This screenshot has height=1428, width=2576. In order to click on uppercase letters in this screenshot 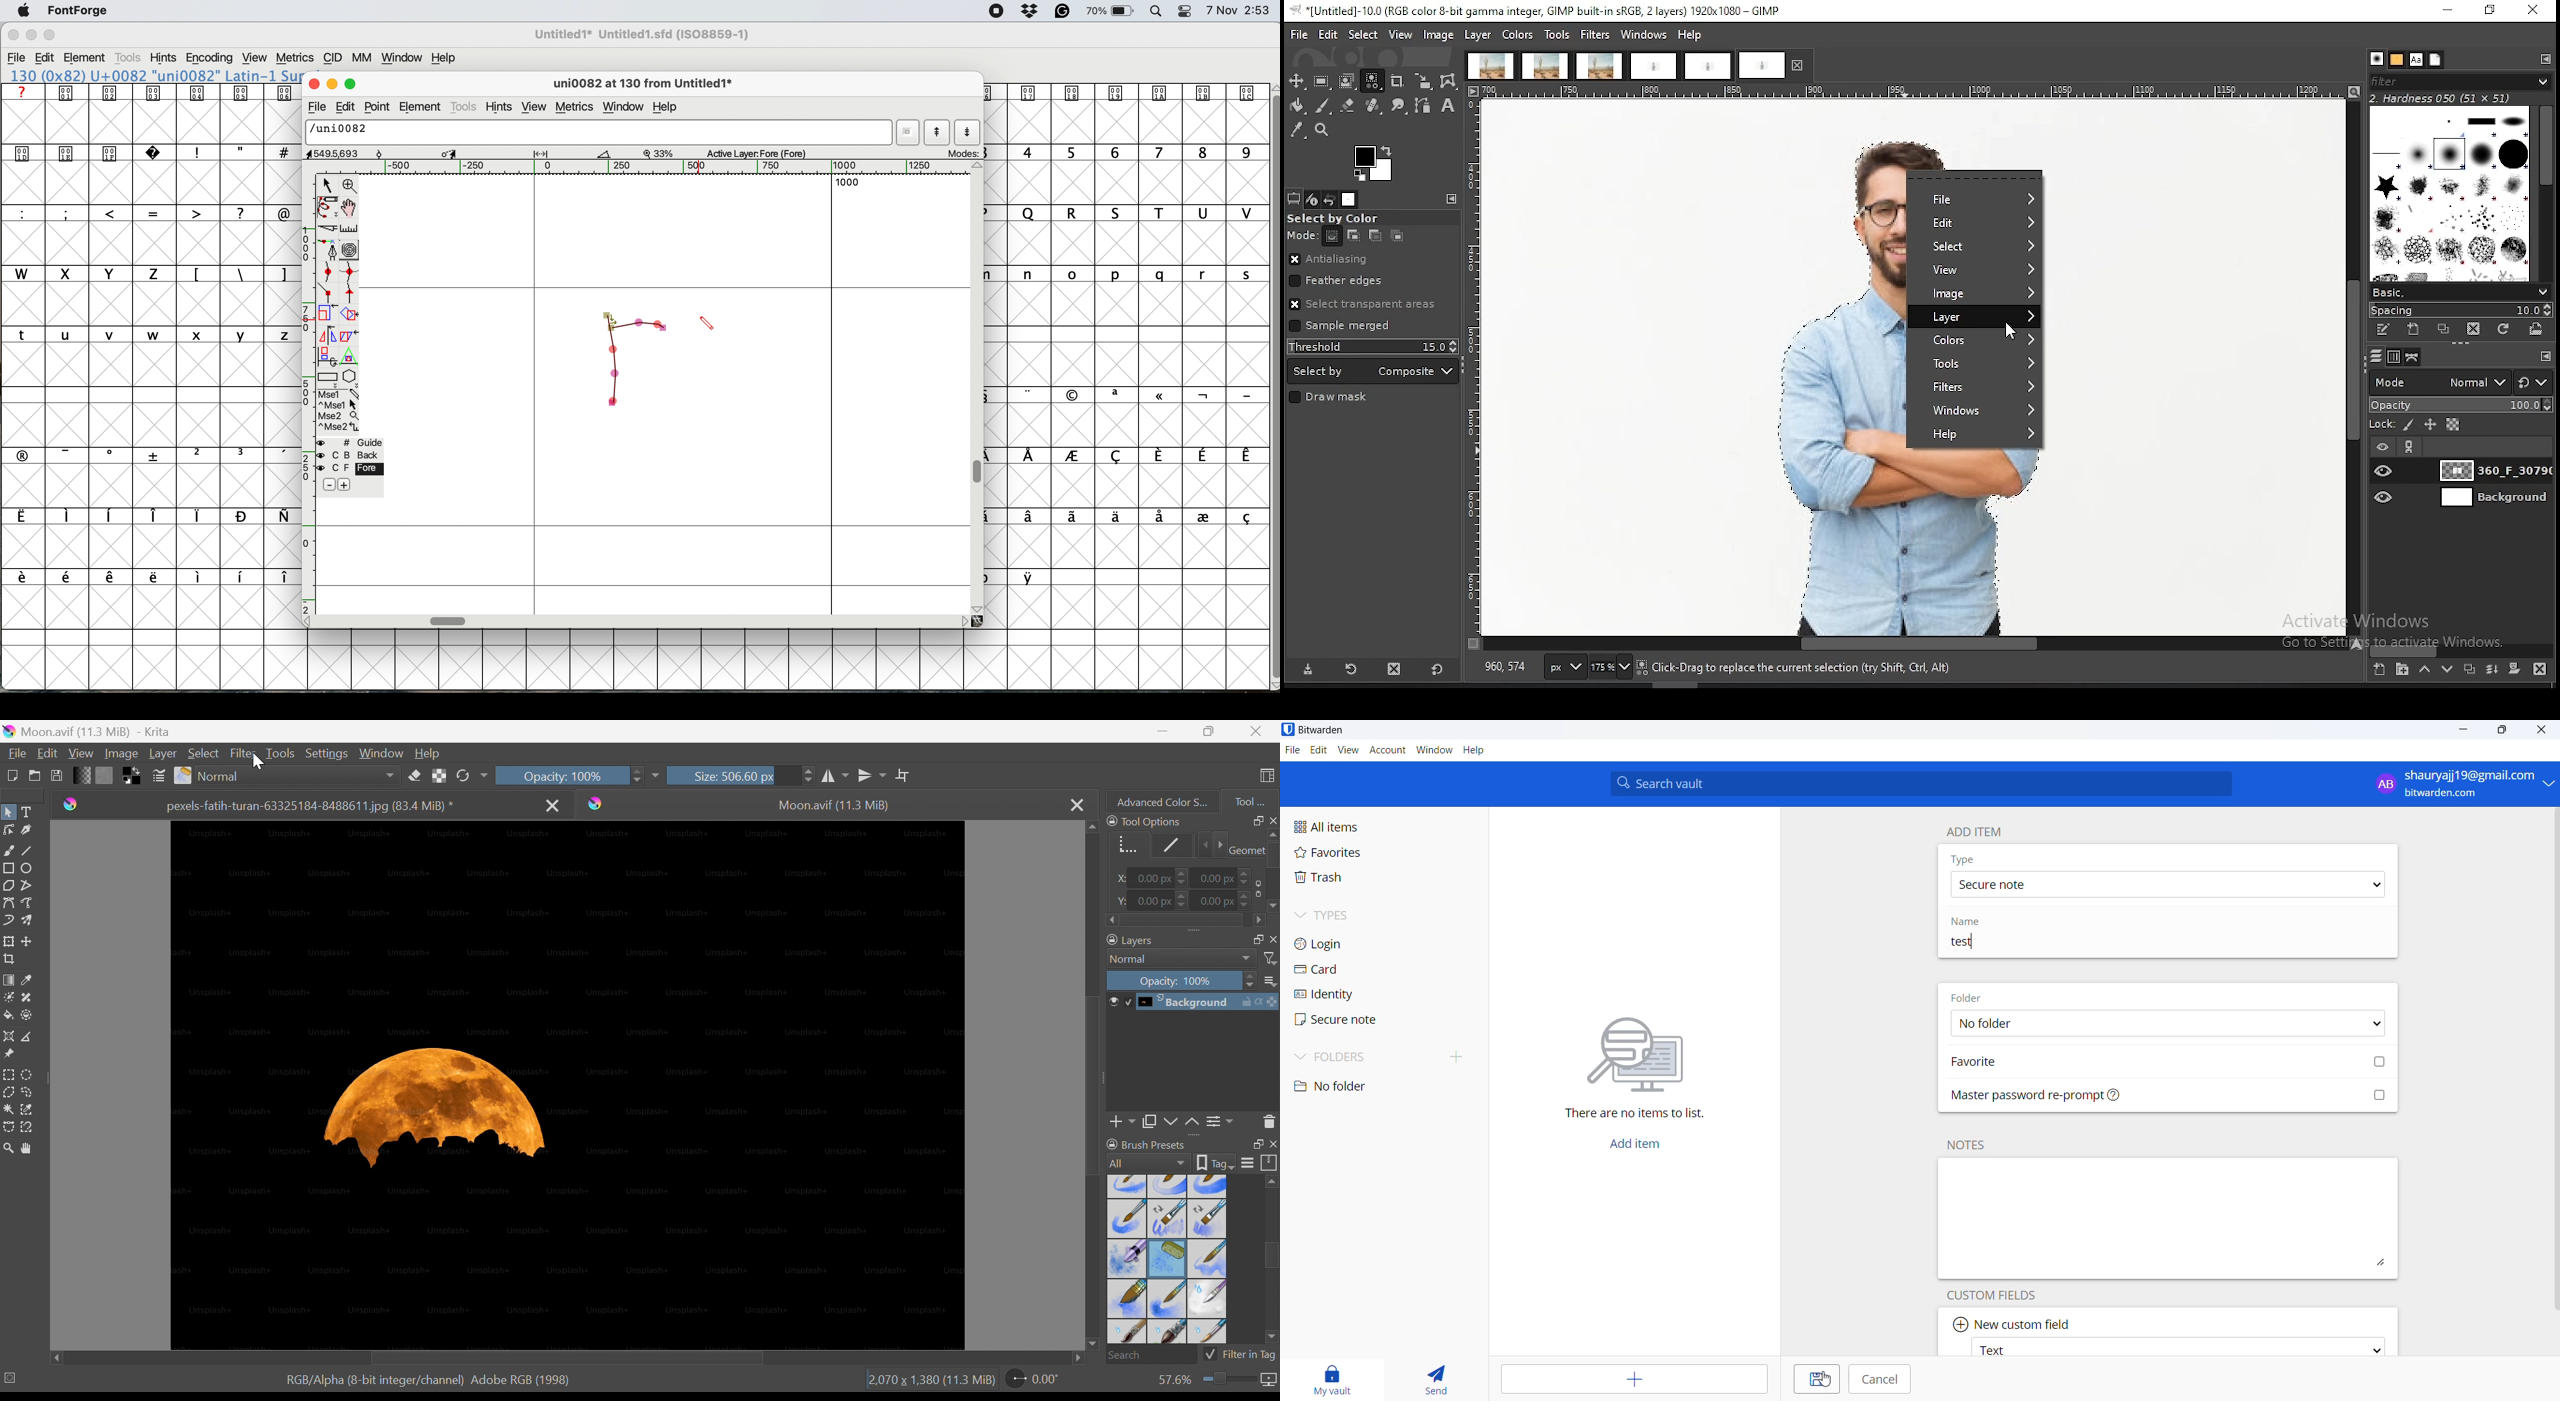, I will do `click(1126, 215)`.